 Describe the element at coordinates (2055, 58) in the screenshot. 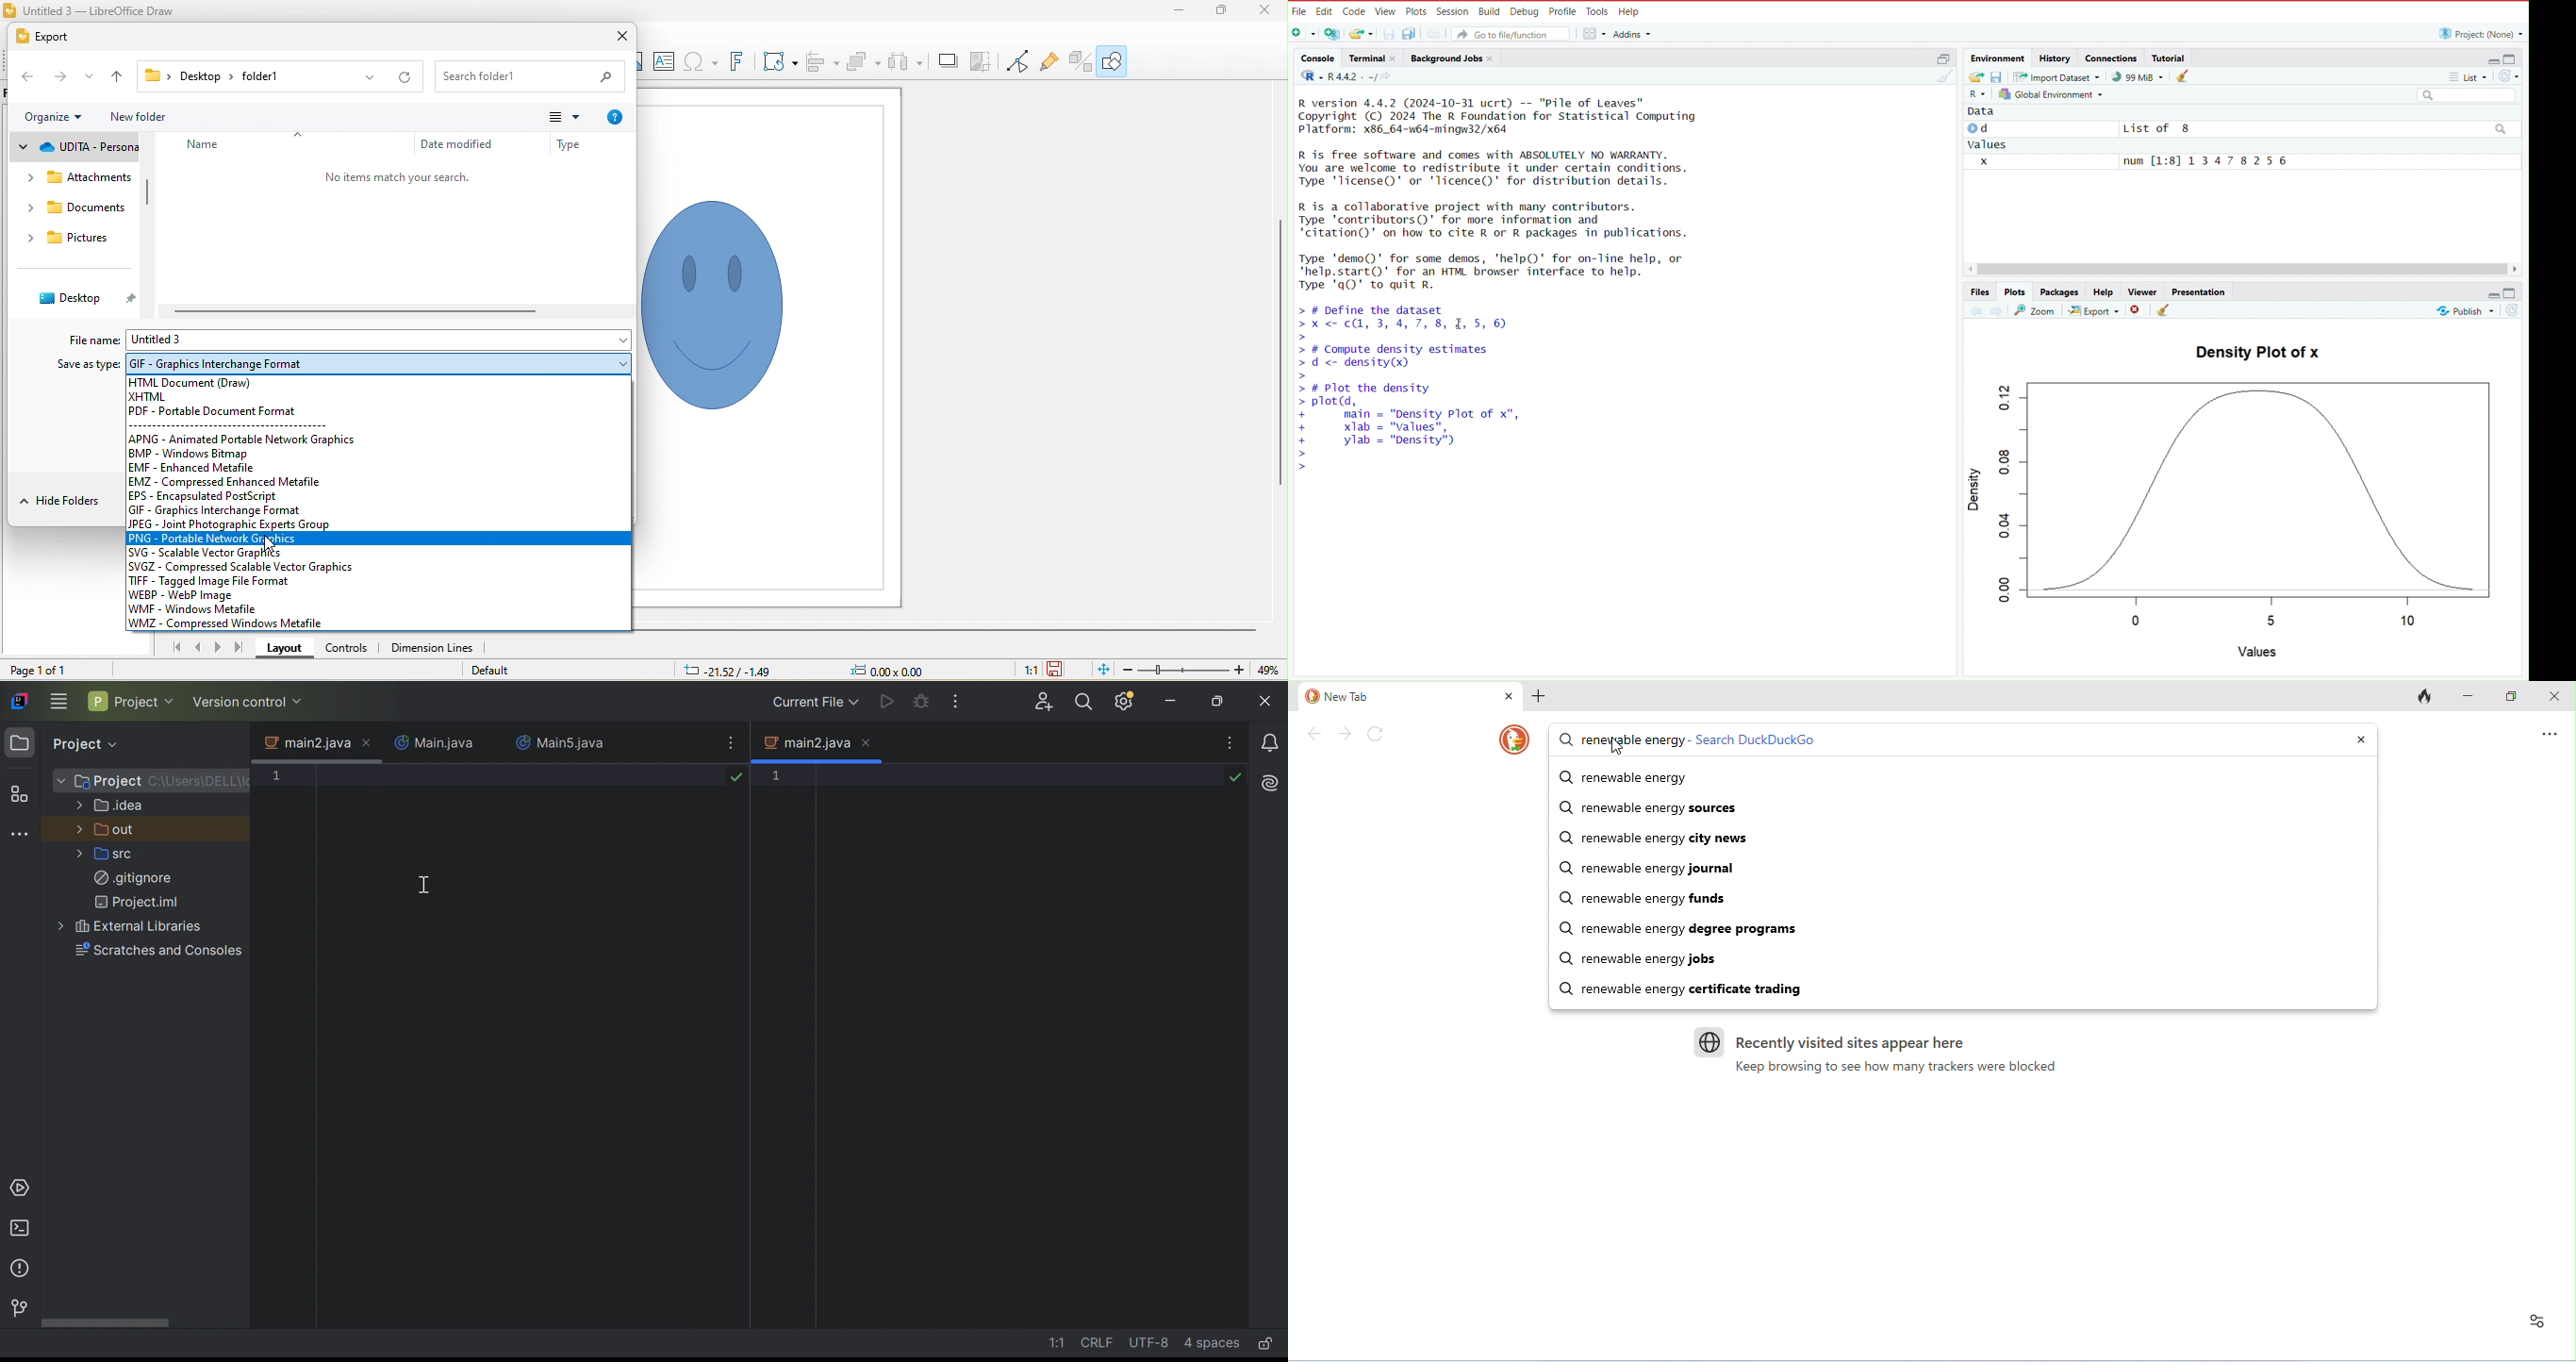

I see `history` at that location.